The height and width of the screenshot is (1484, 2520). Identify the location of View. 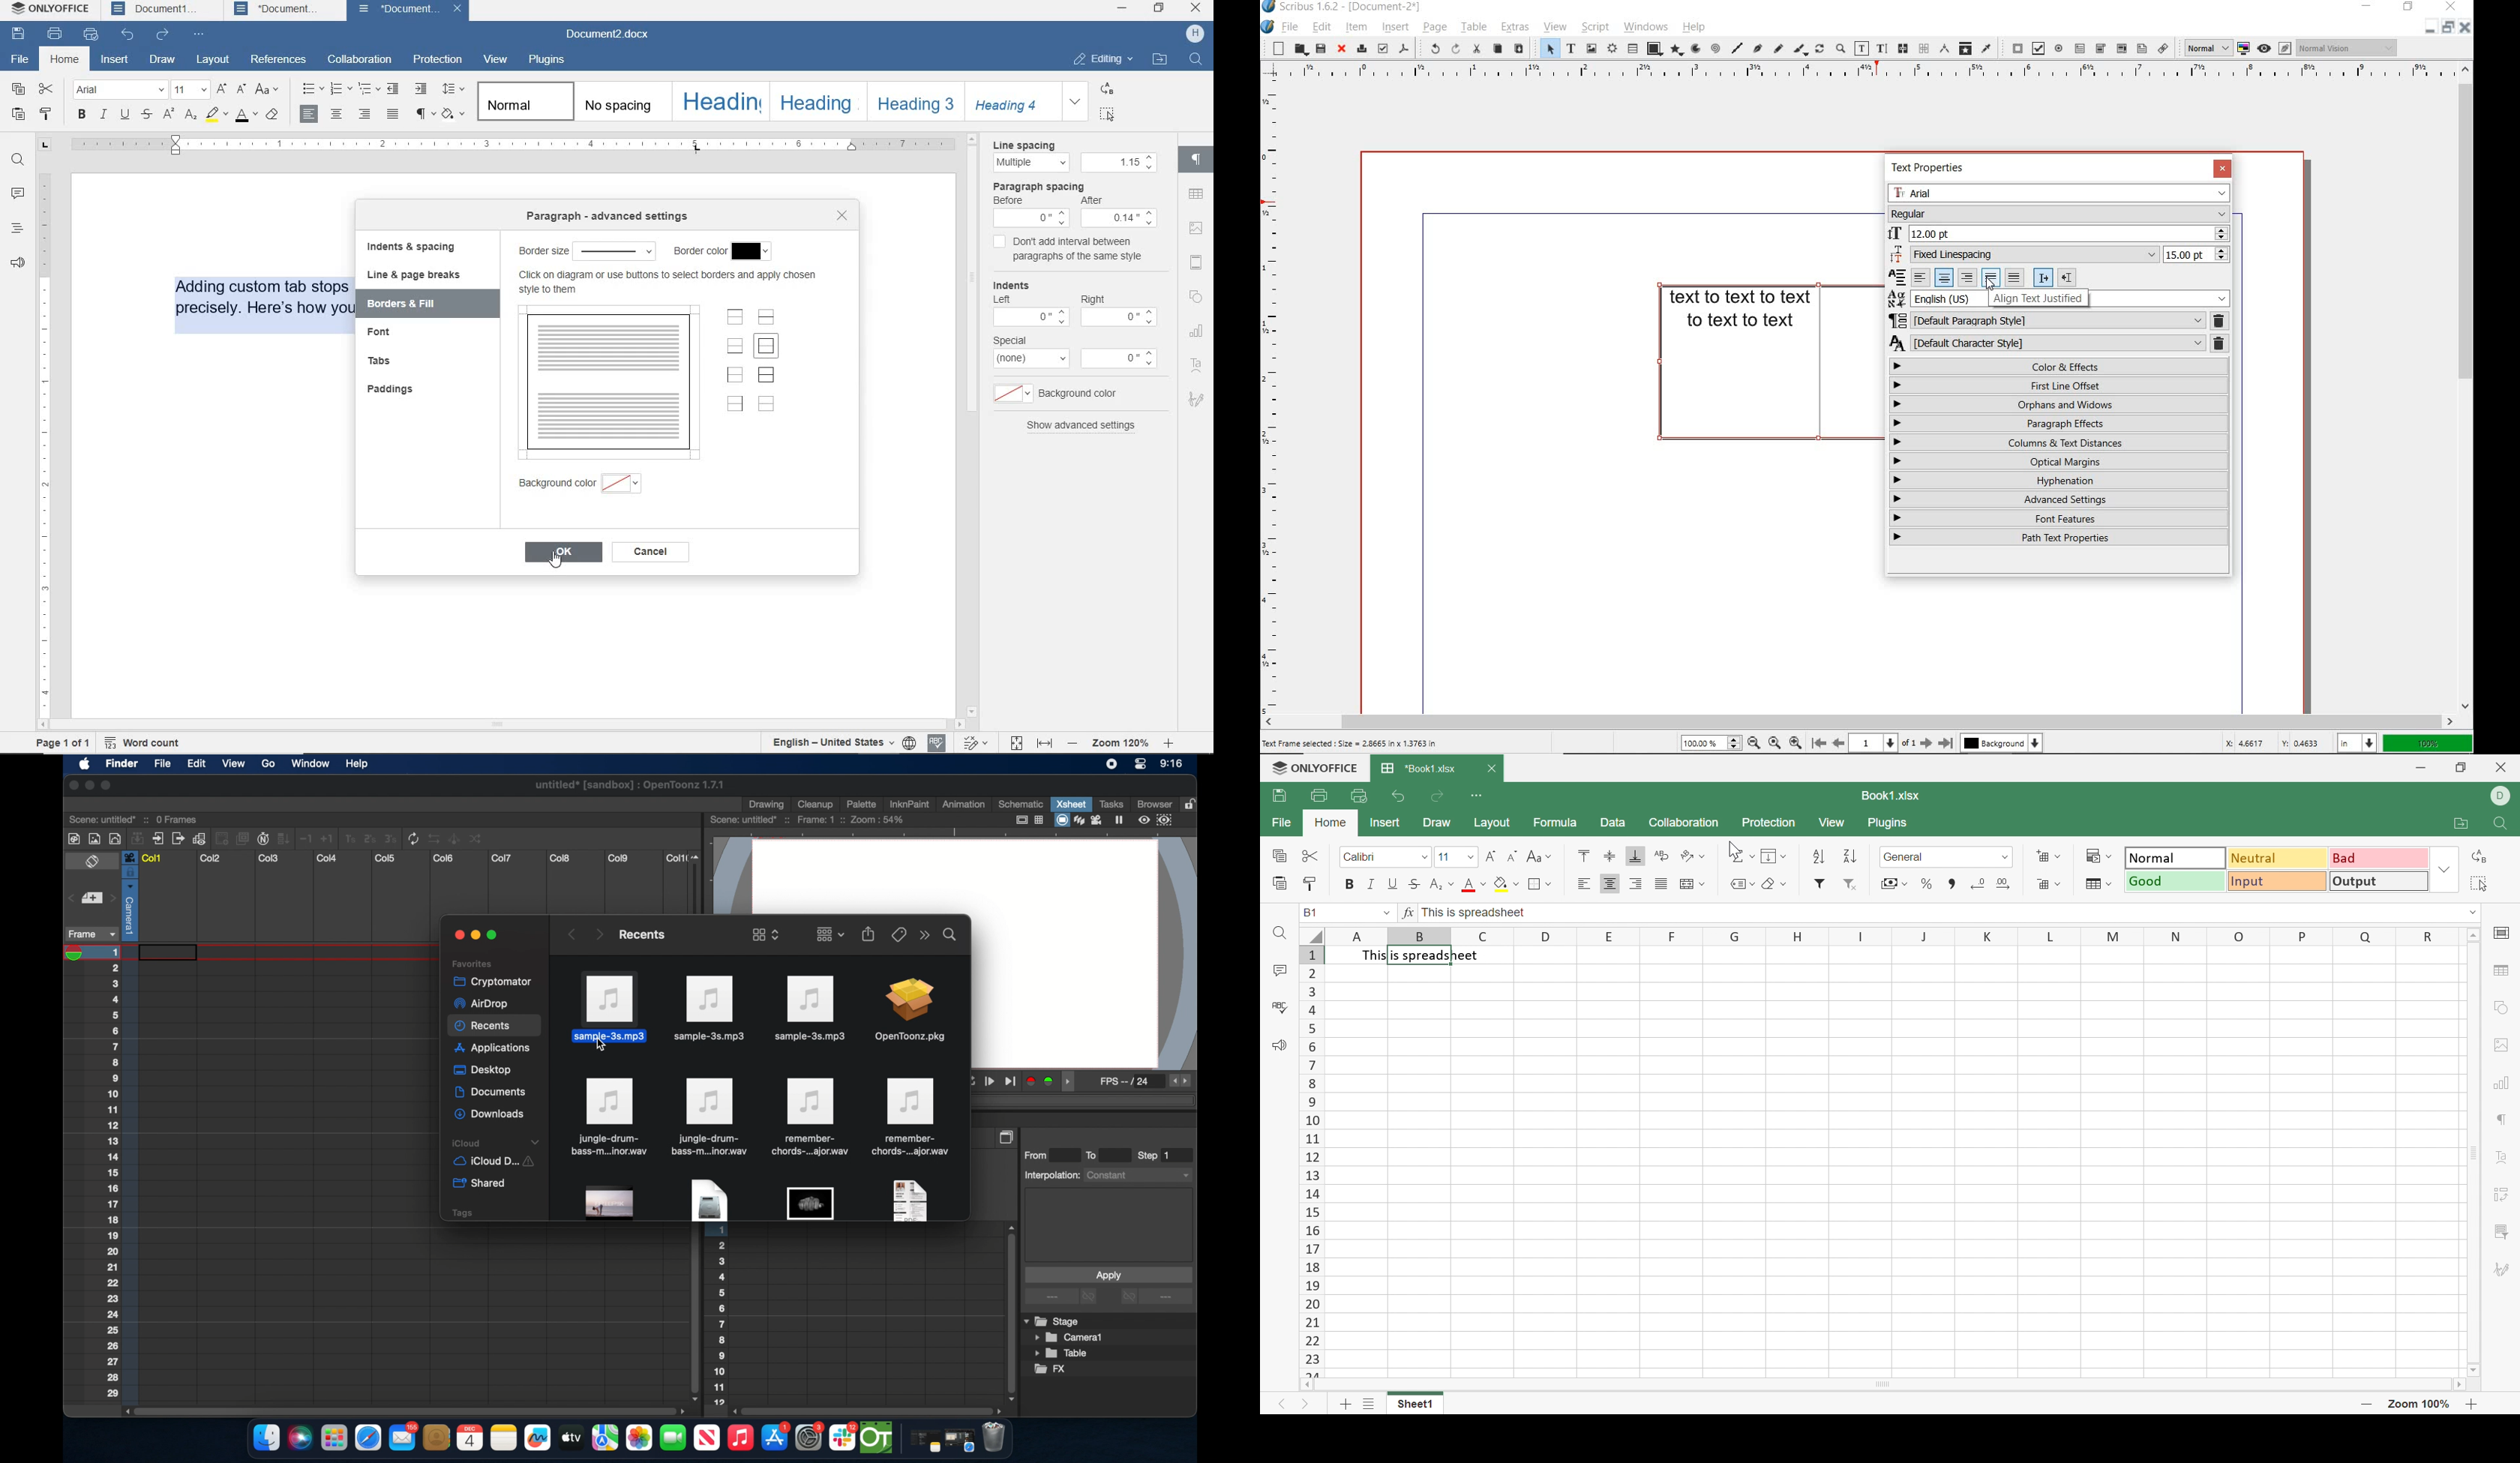
(1834, 821).